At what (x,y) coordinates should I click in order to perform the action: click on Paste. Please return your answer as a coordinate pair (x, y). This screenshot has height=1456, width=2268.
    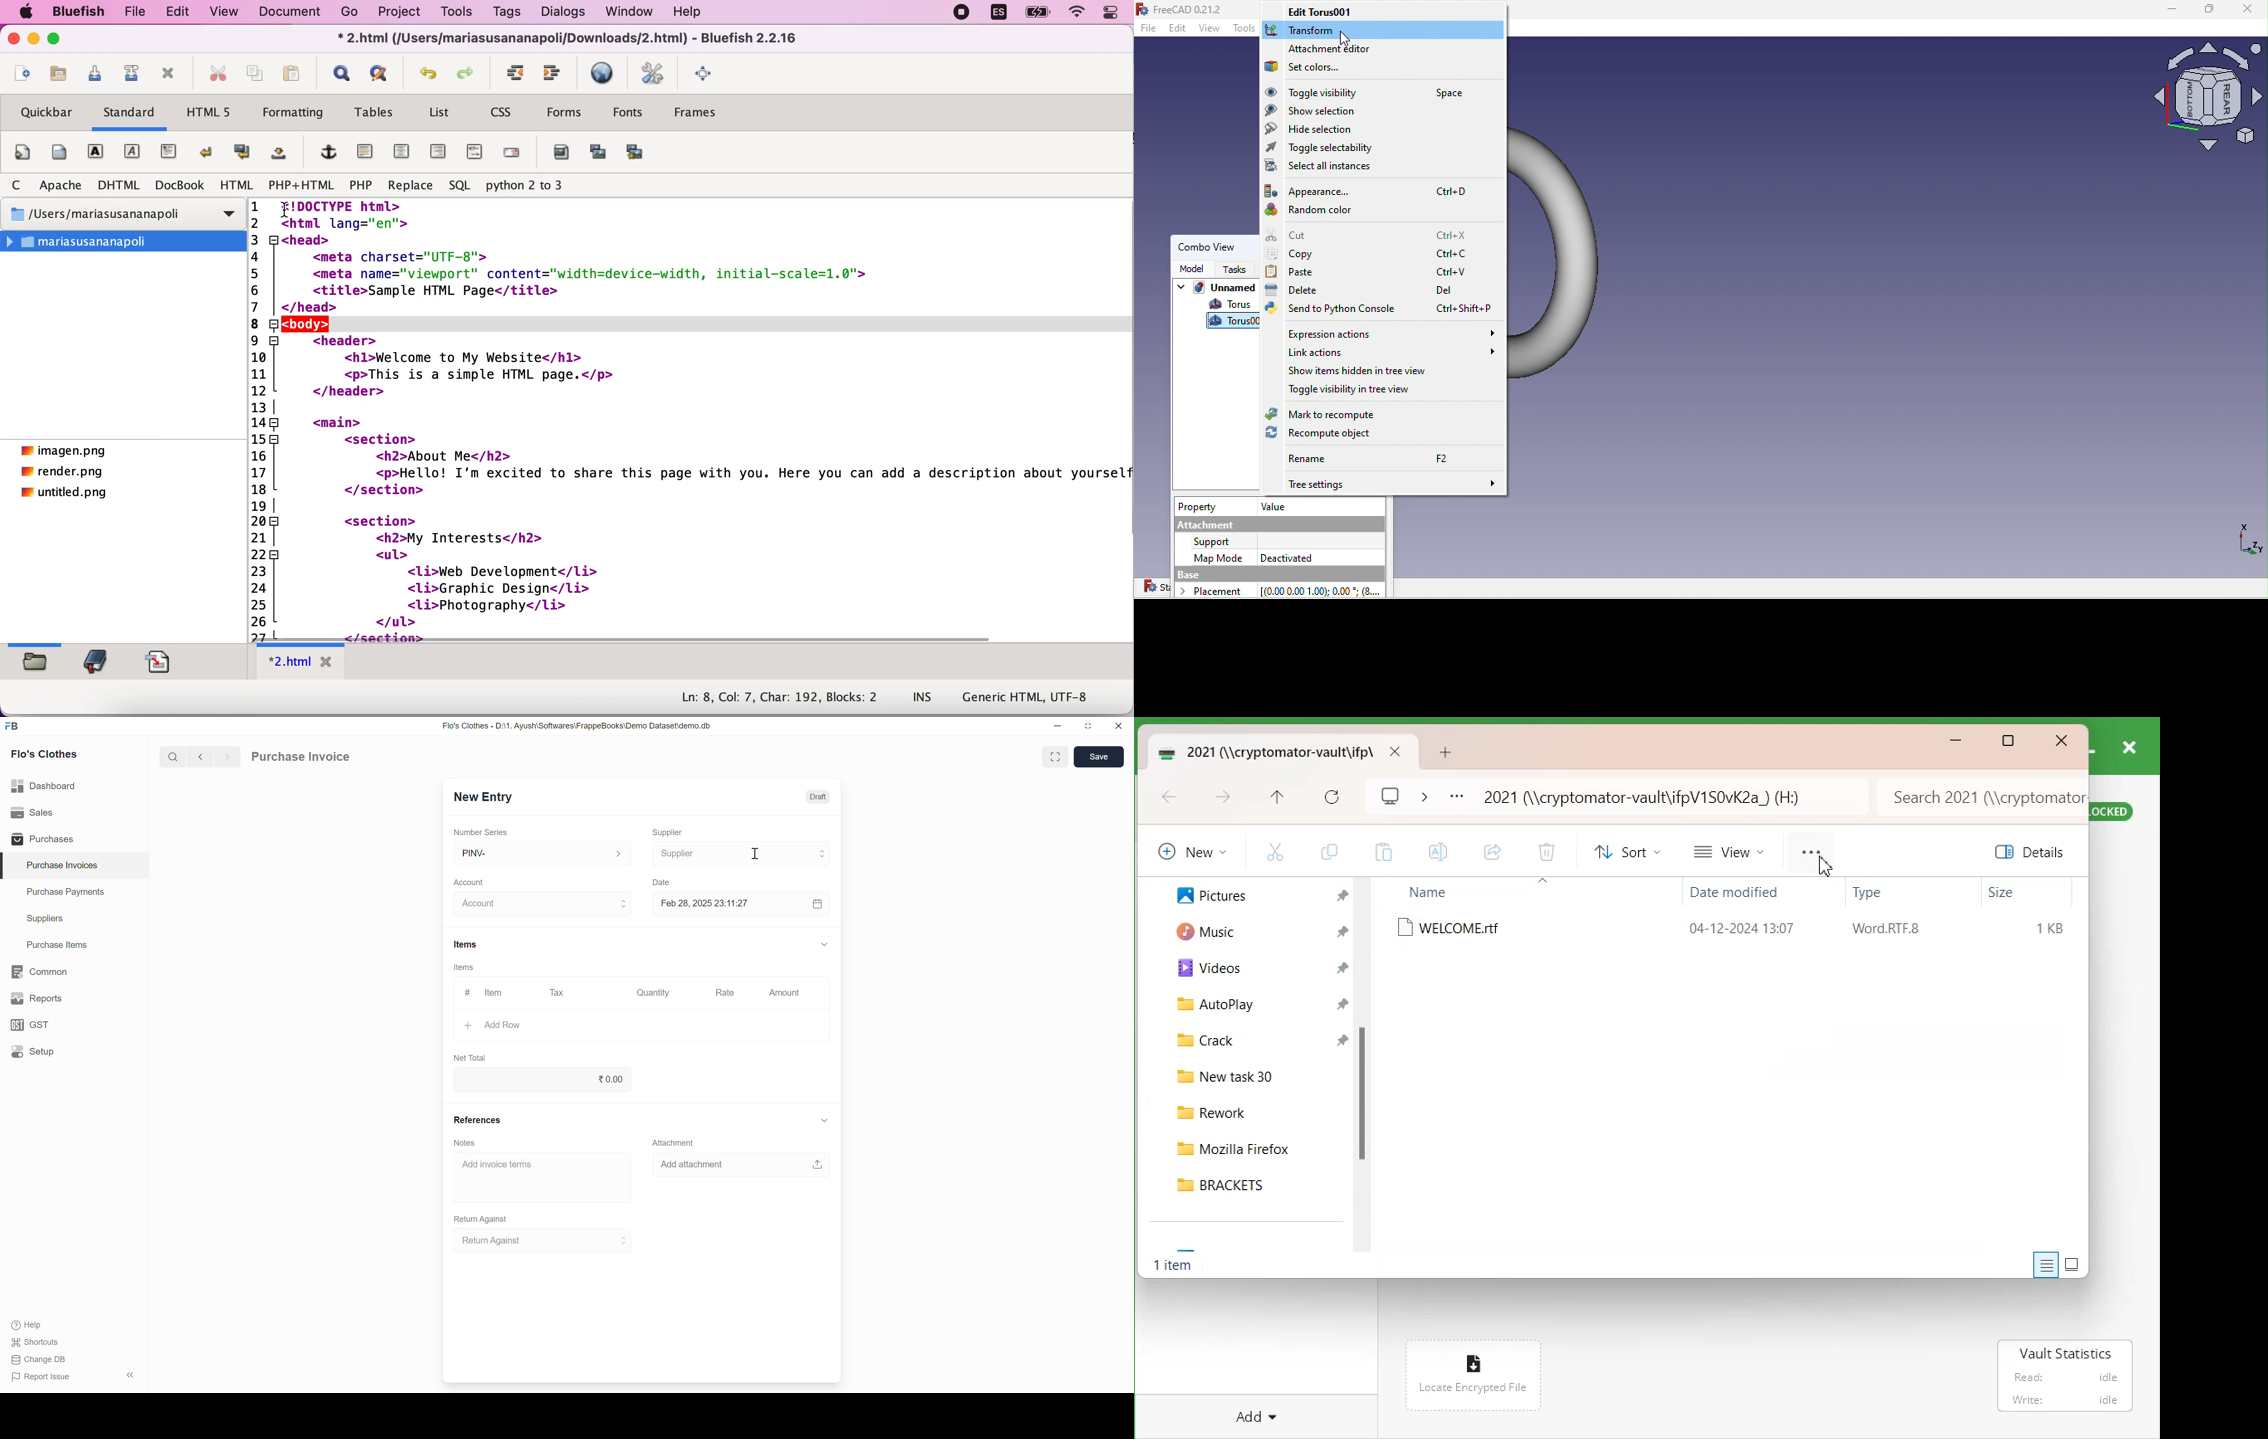
    Looking at the image, I should click on (1376, 271).